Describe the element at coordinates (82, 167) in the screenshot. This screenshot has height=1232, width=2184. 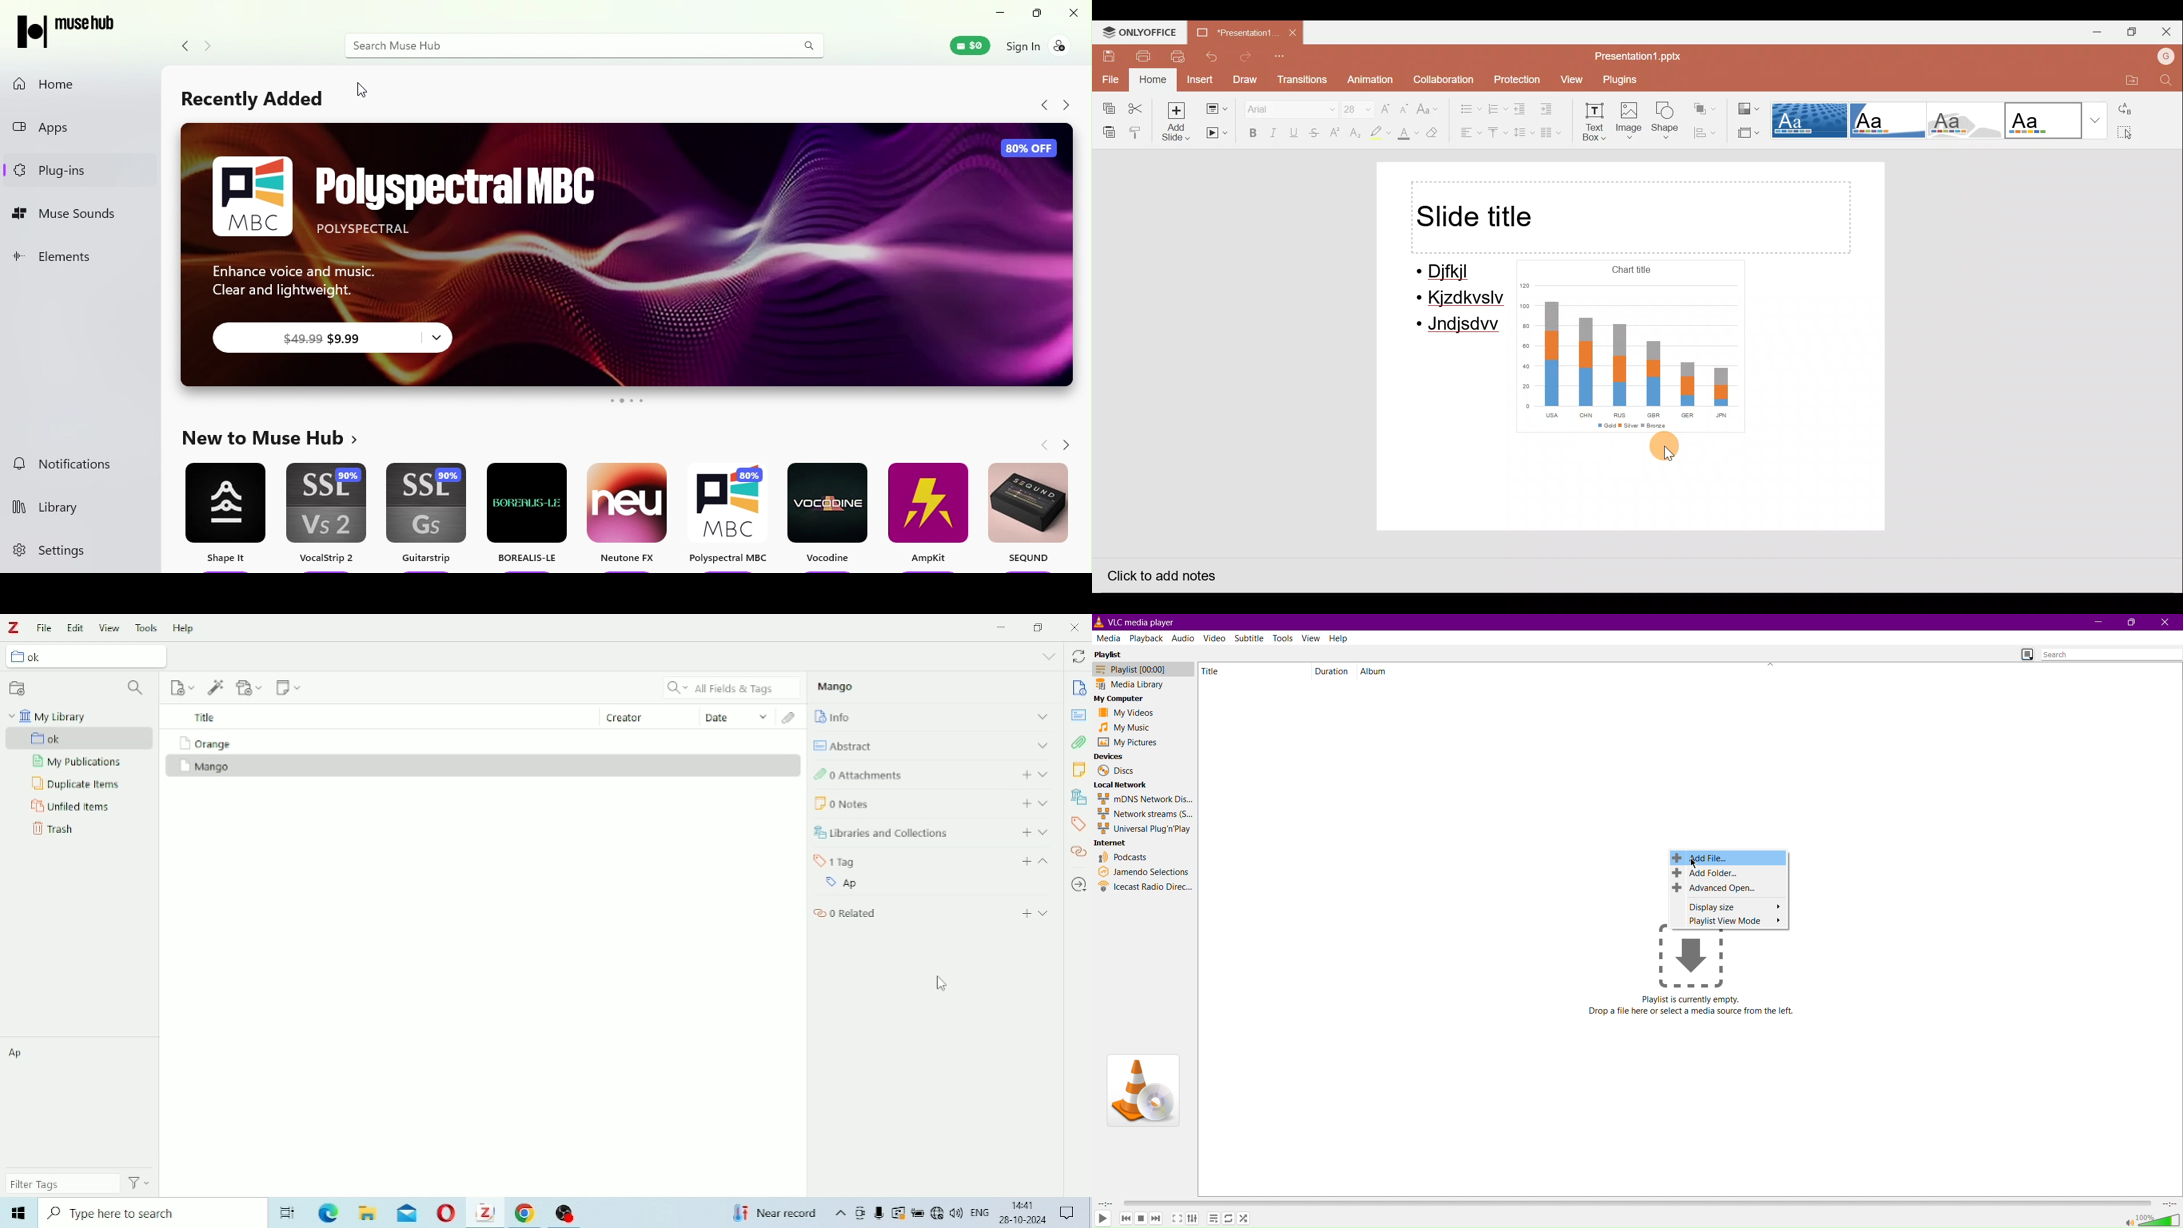
I see `Plug-ins` at that location.